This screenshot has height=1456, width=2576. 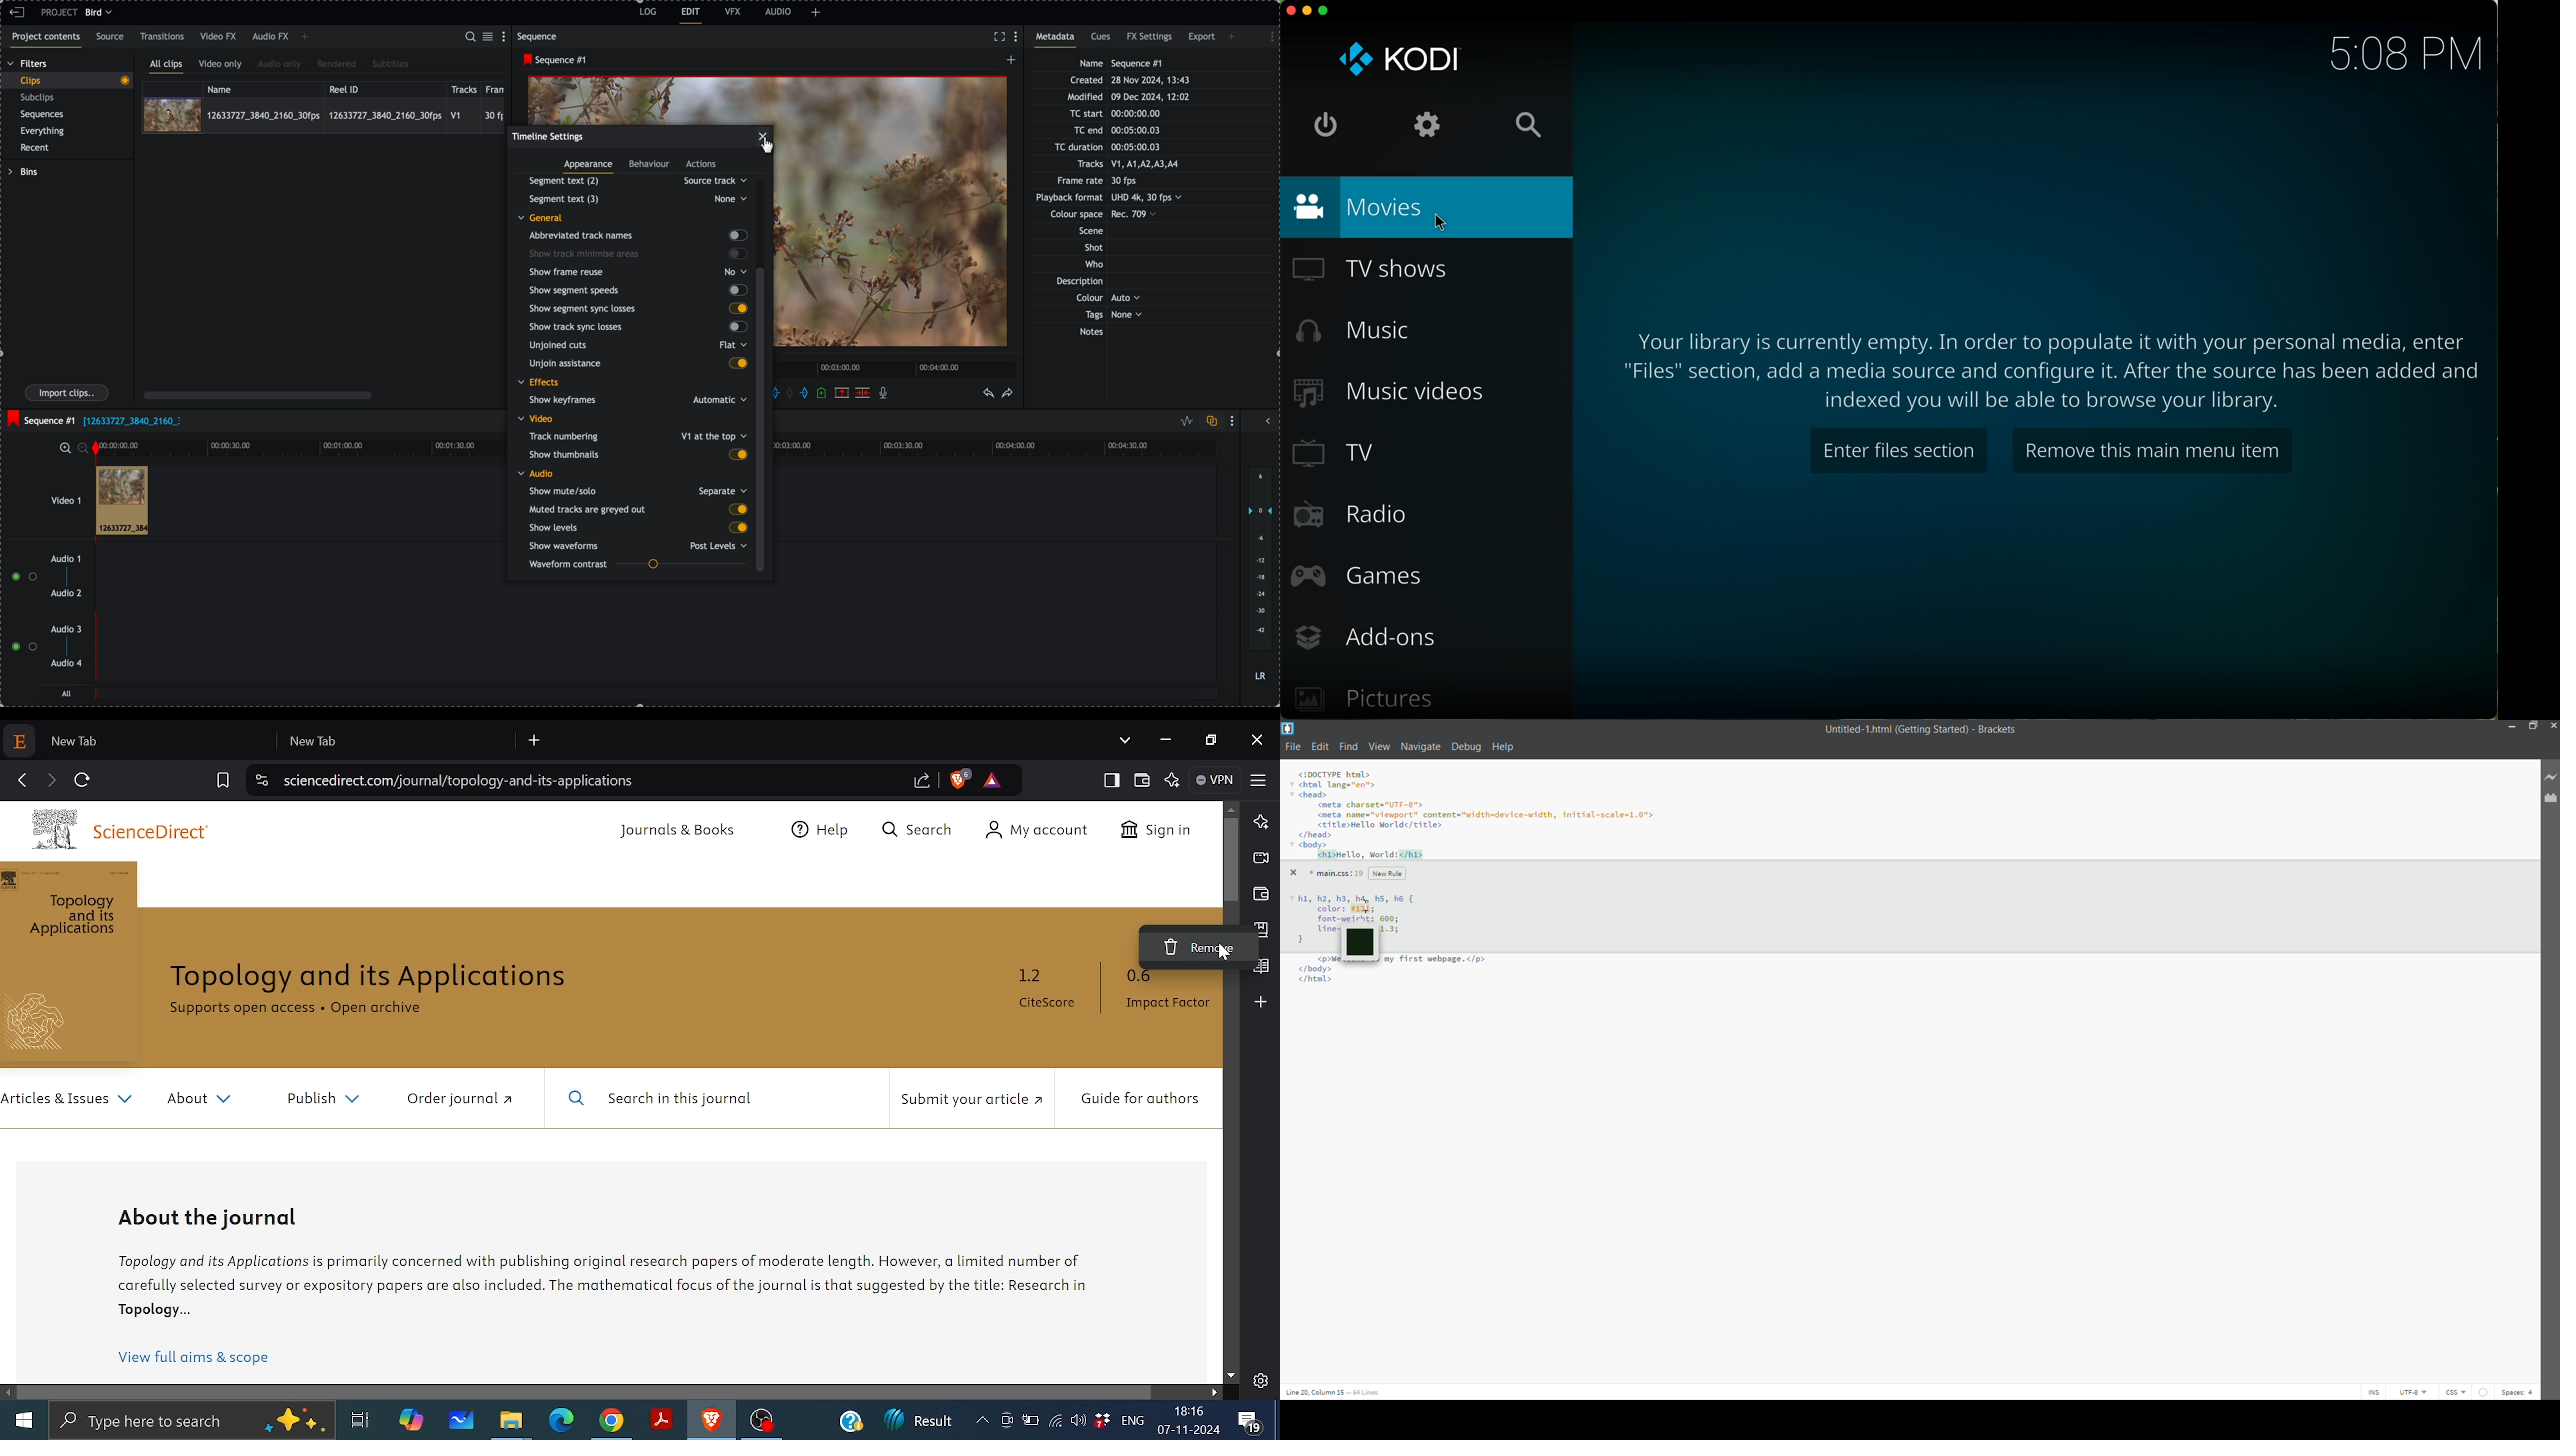 I want to click on click on video, so click(x=323, y=115).